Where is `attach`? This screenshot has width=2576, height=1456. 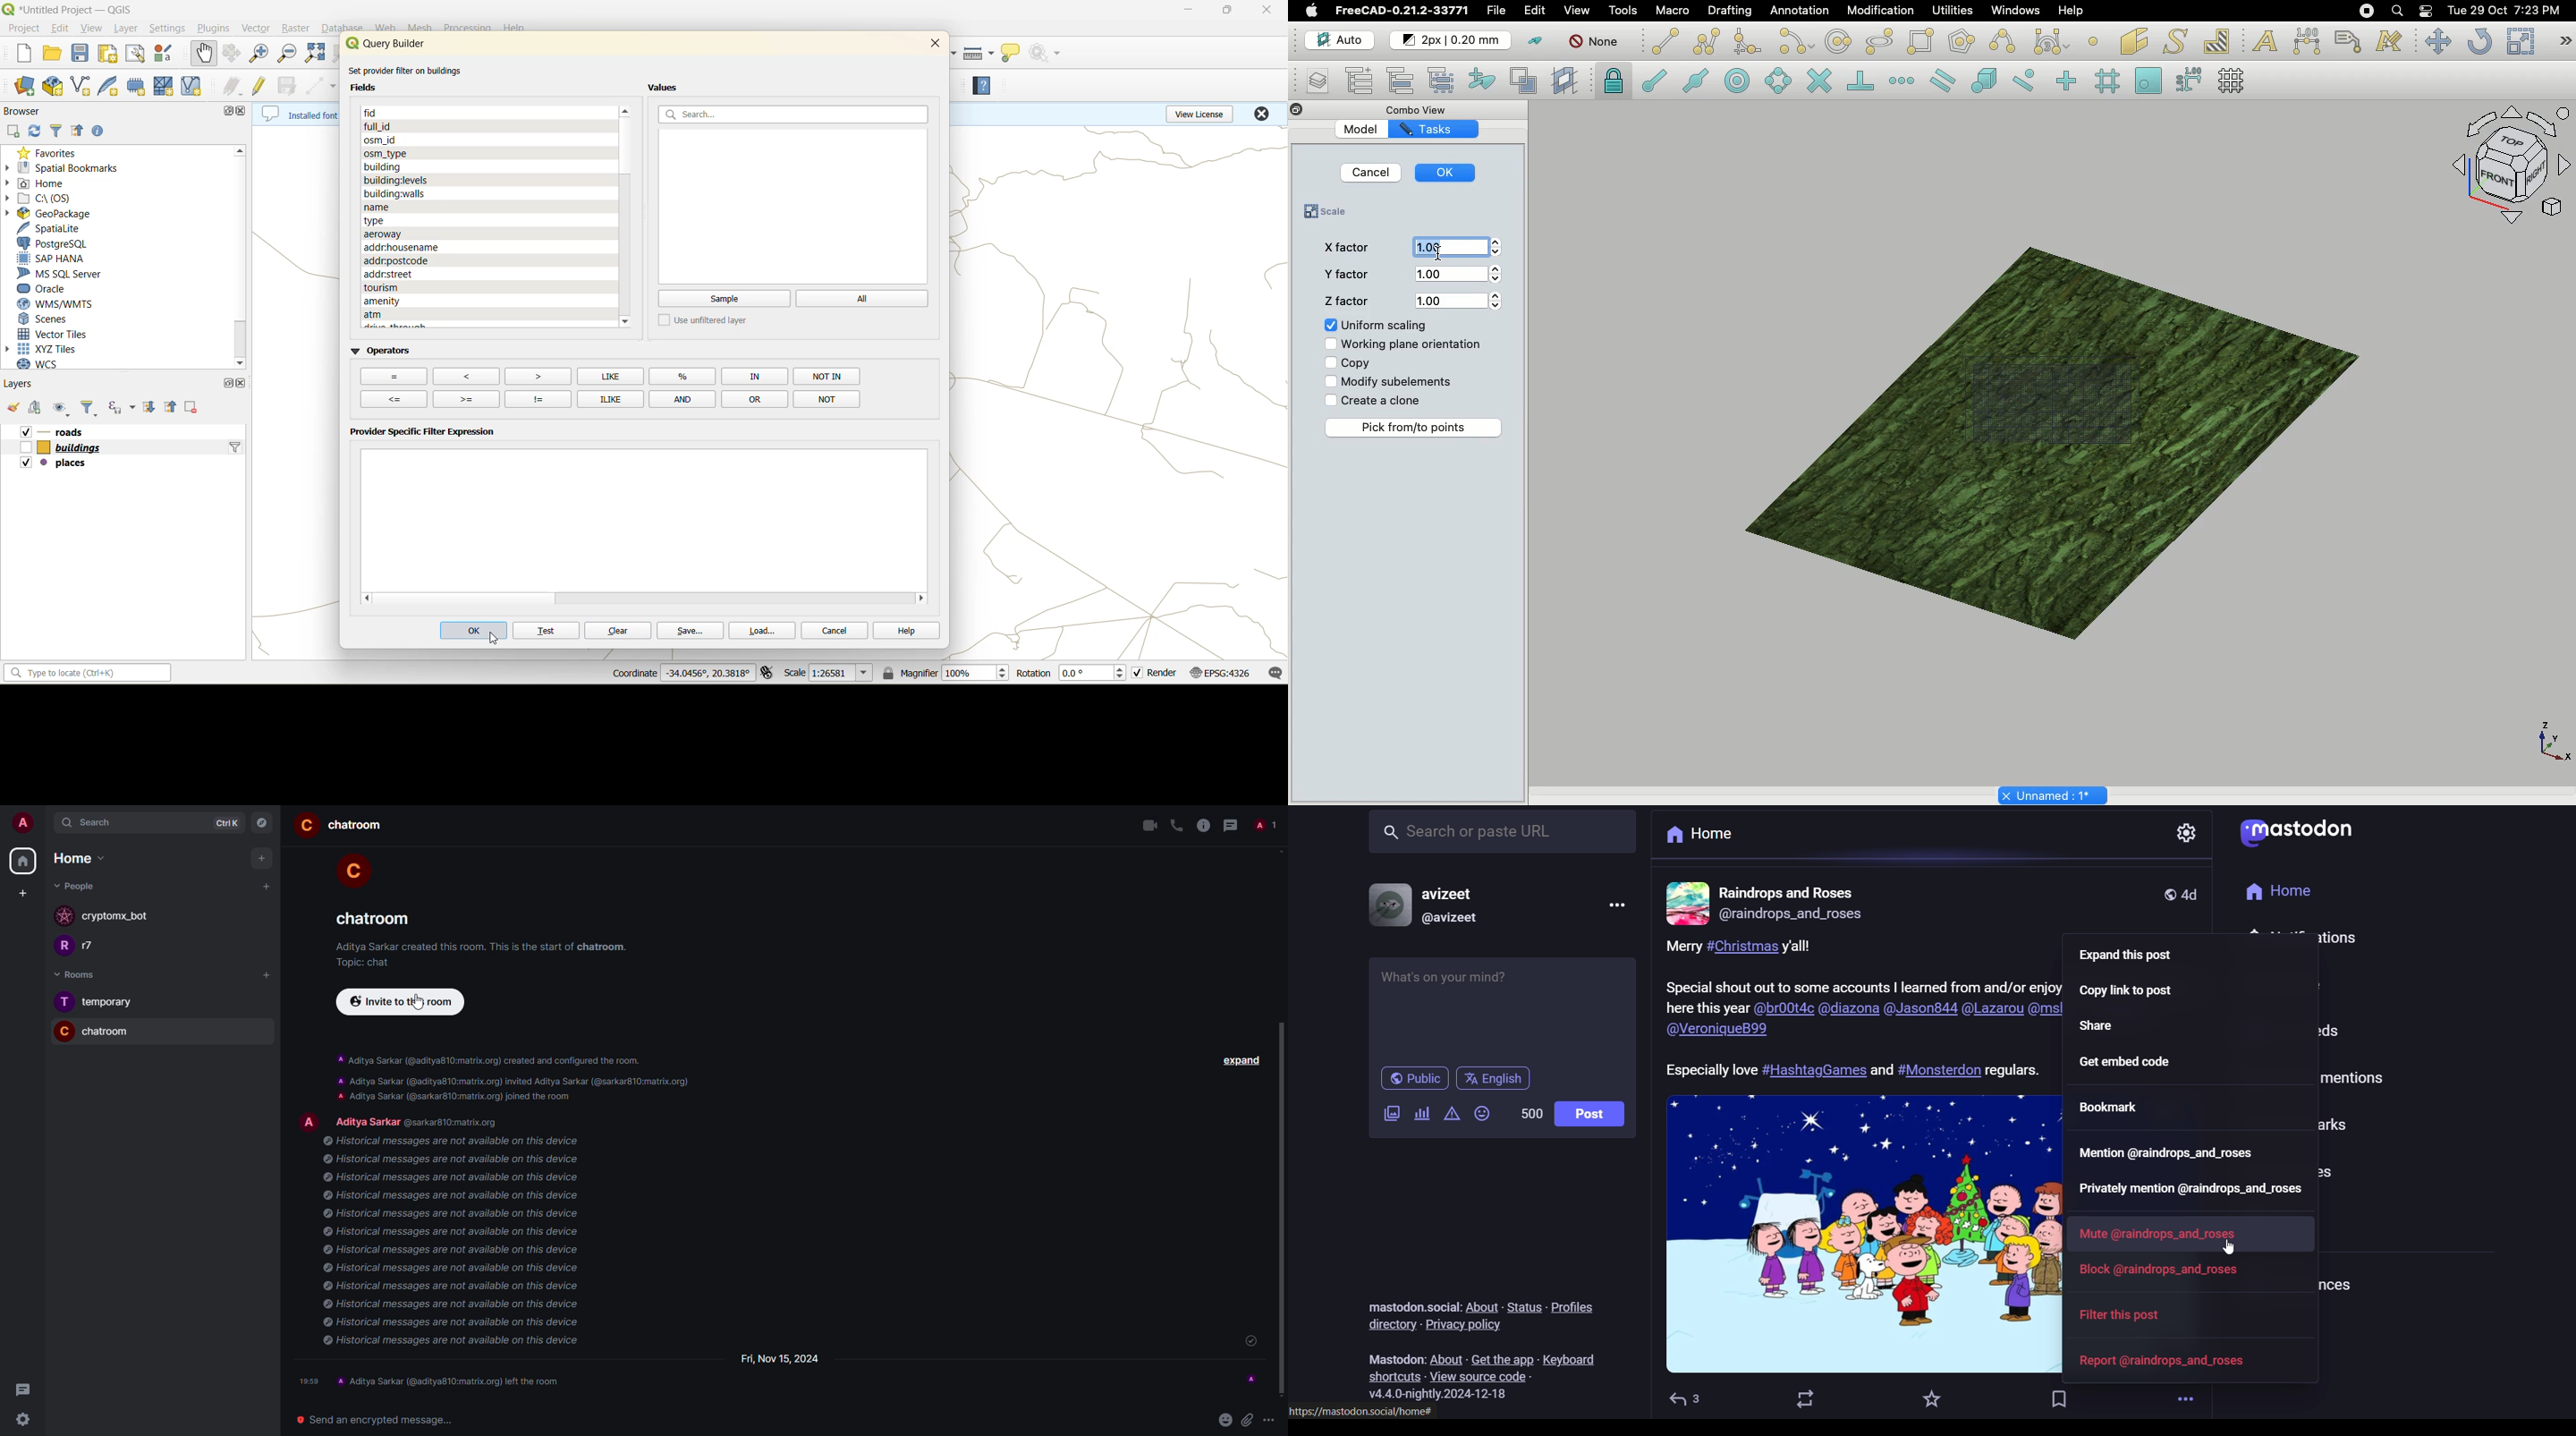
attach is located at coordinates (1247, 1419).